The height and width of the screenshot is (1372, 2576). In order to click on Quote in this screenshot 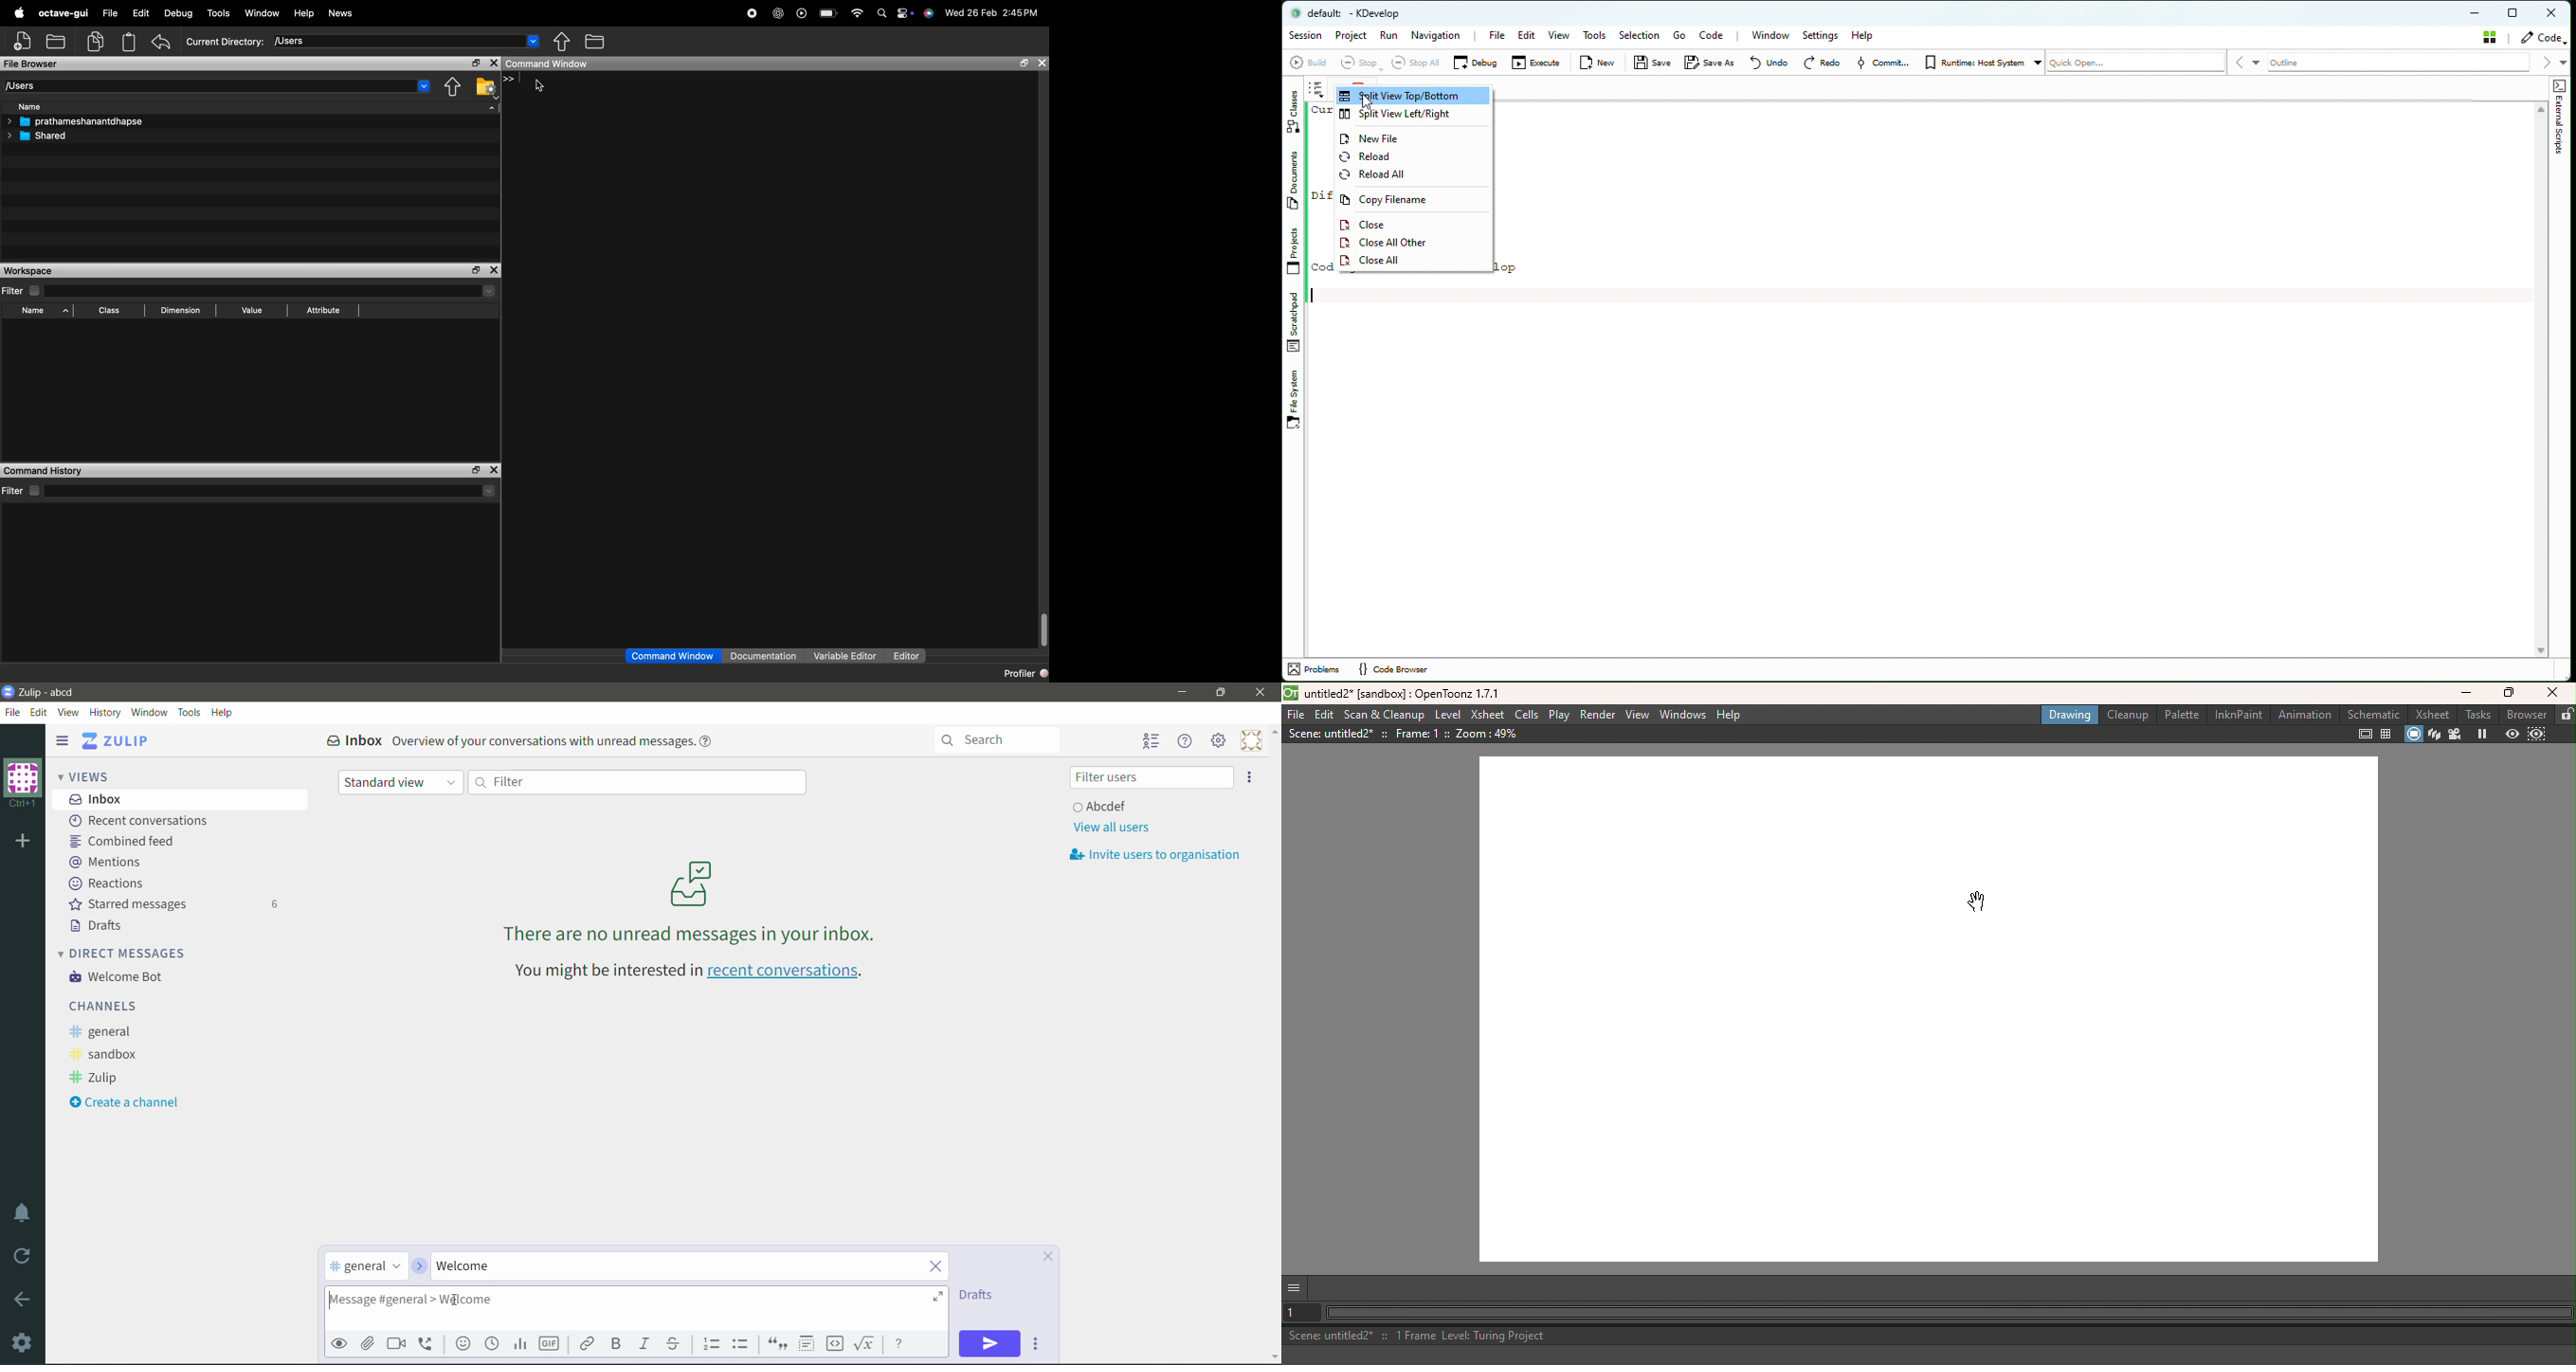, I will do `click(777, 1345)`.